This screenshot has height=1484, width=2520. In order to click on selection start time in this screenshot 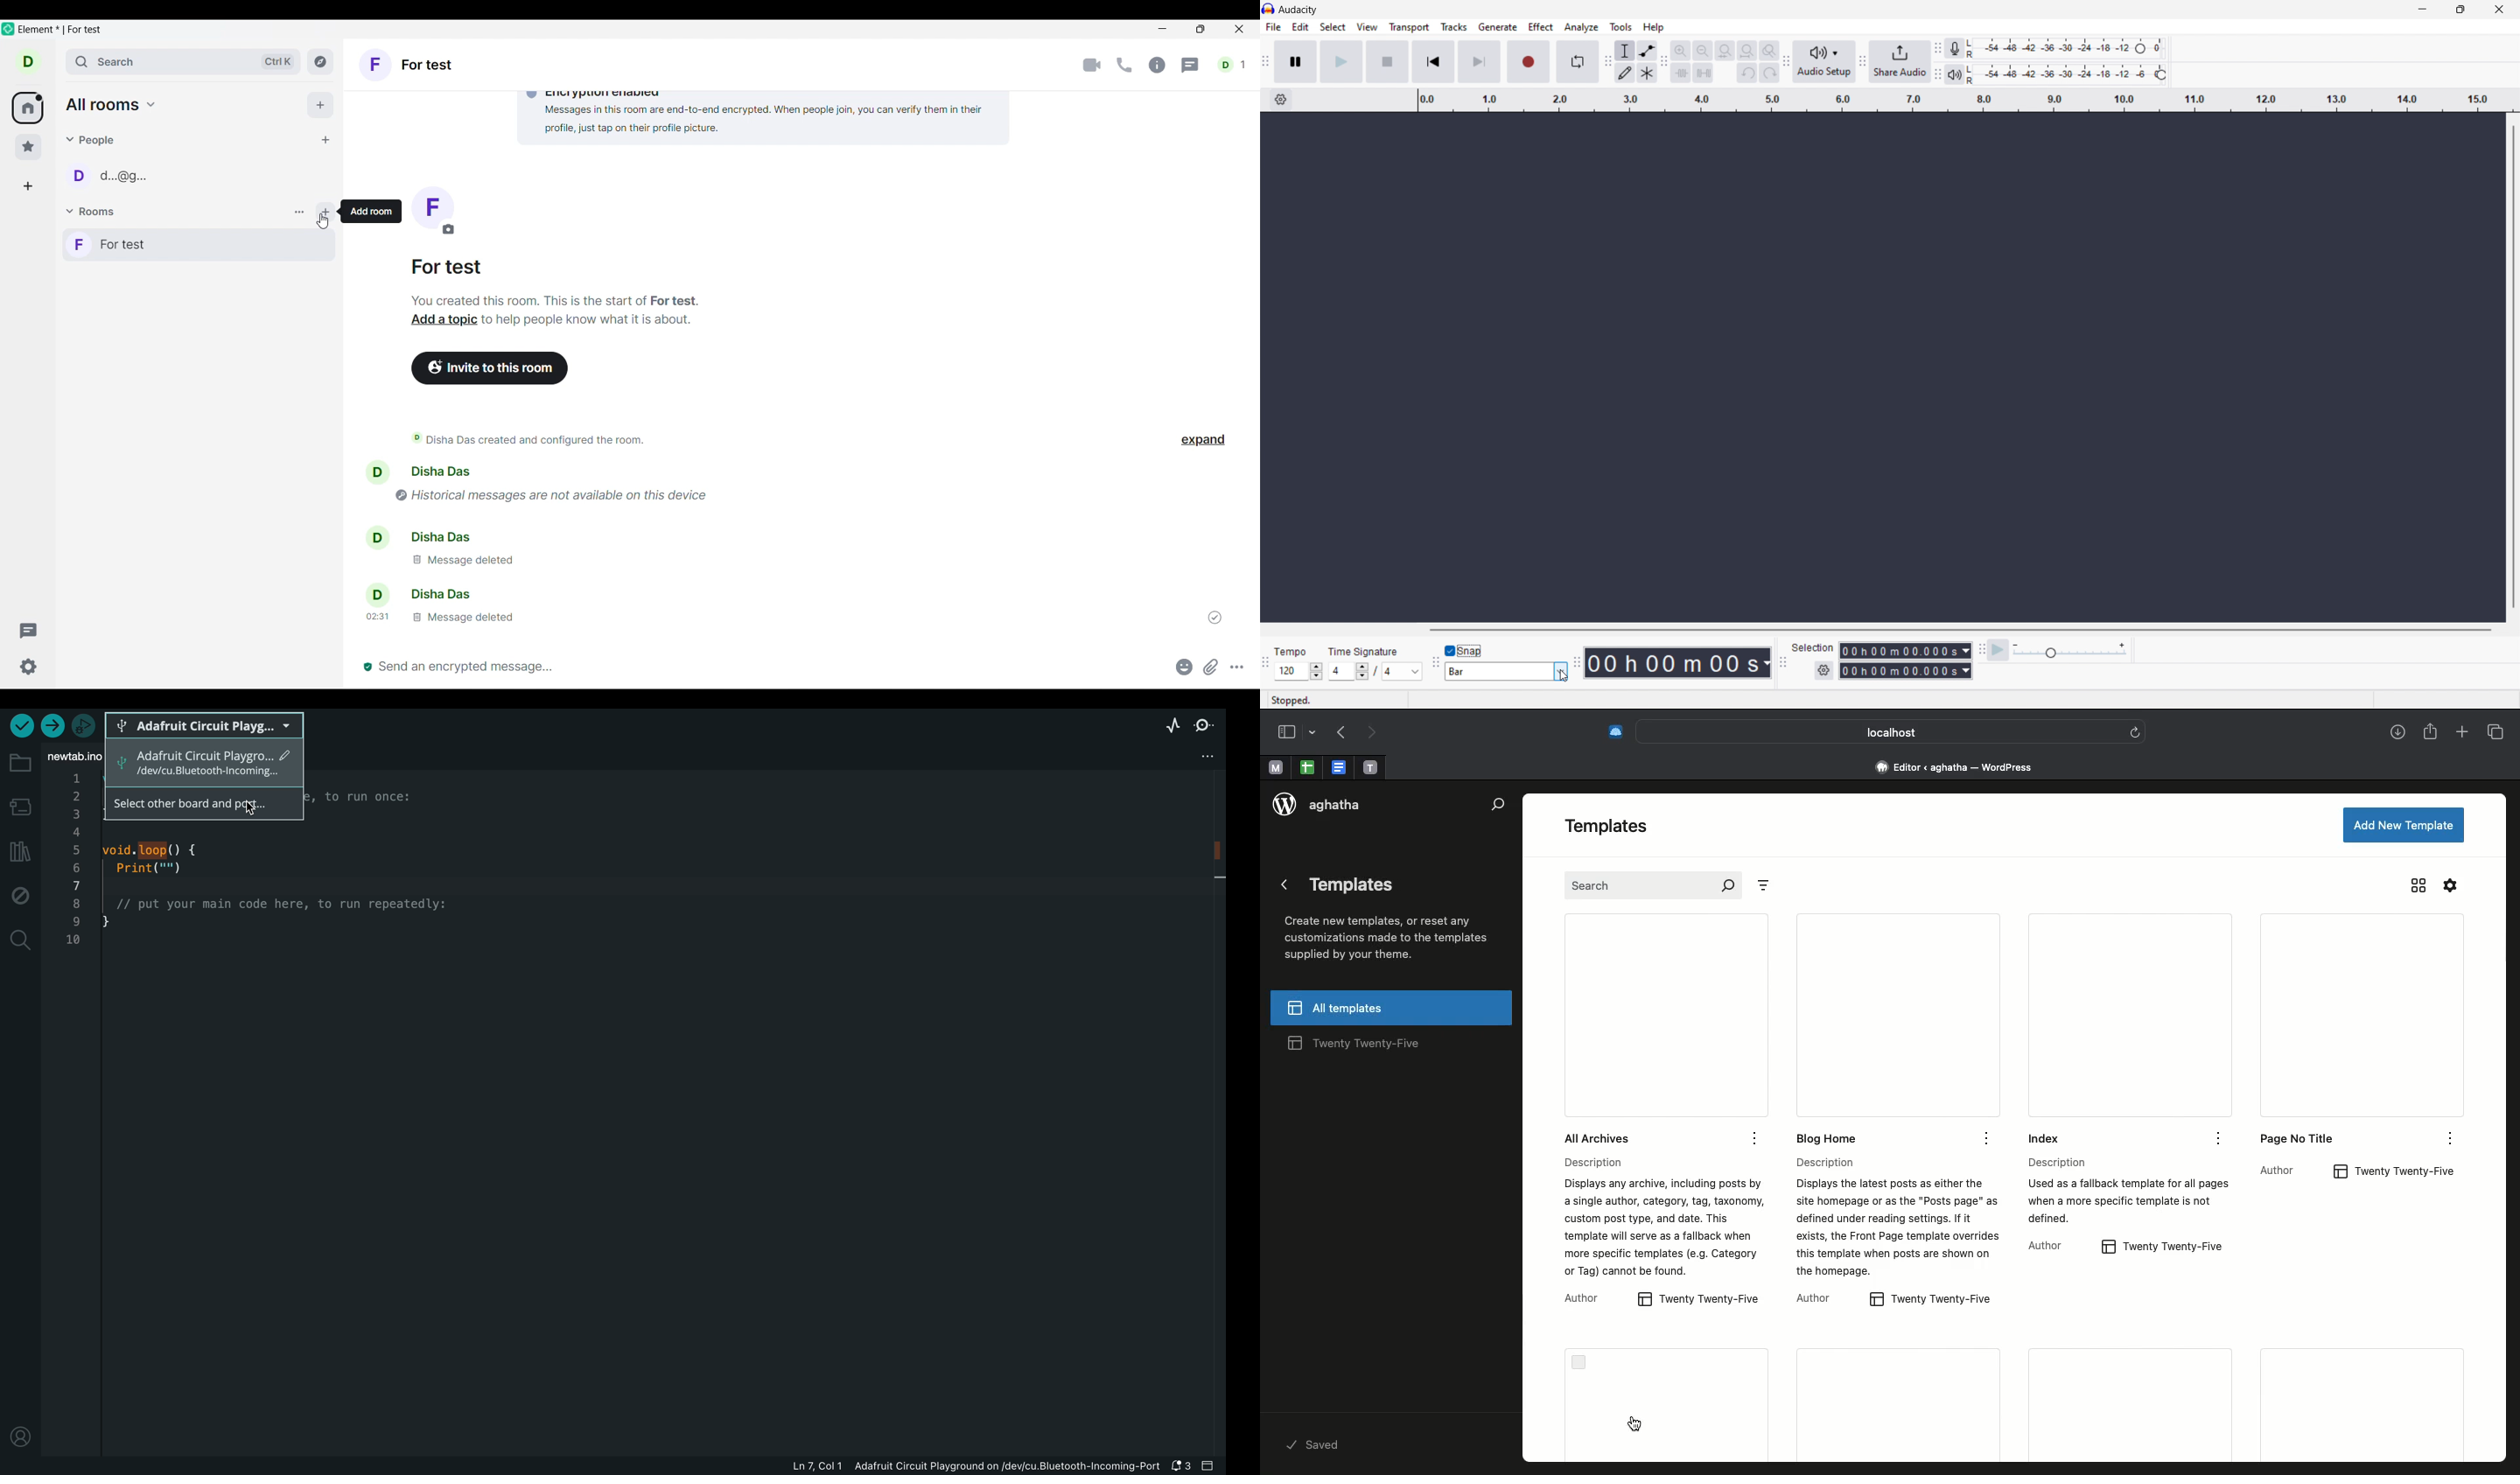, I will do `click(1904, 651)`.